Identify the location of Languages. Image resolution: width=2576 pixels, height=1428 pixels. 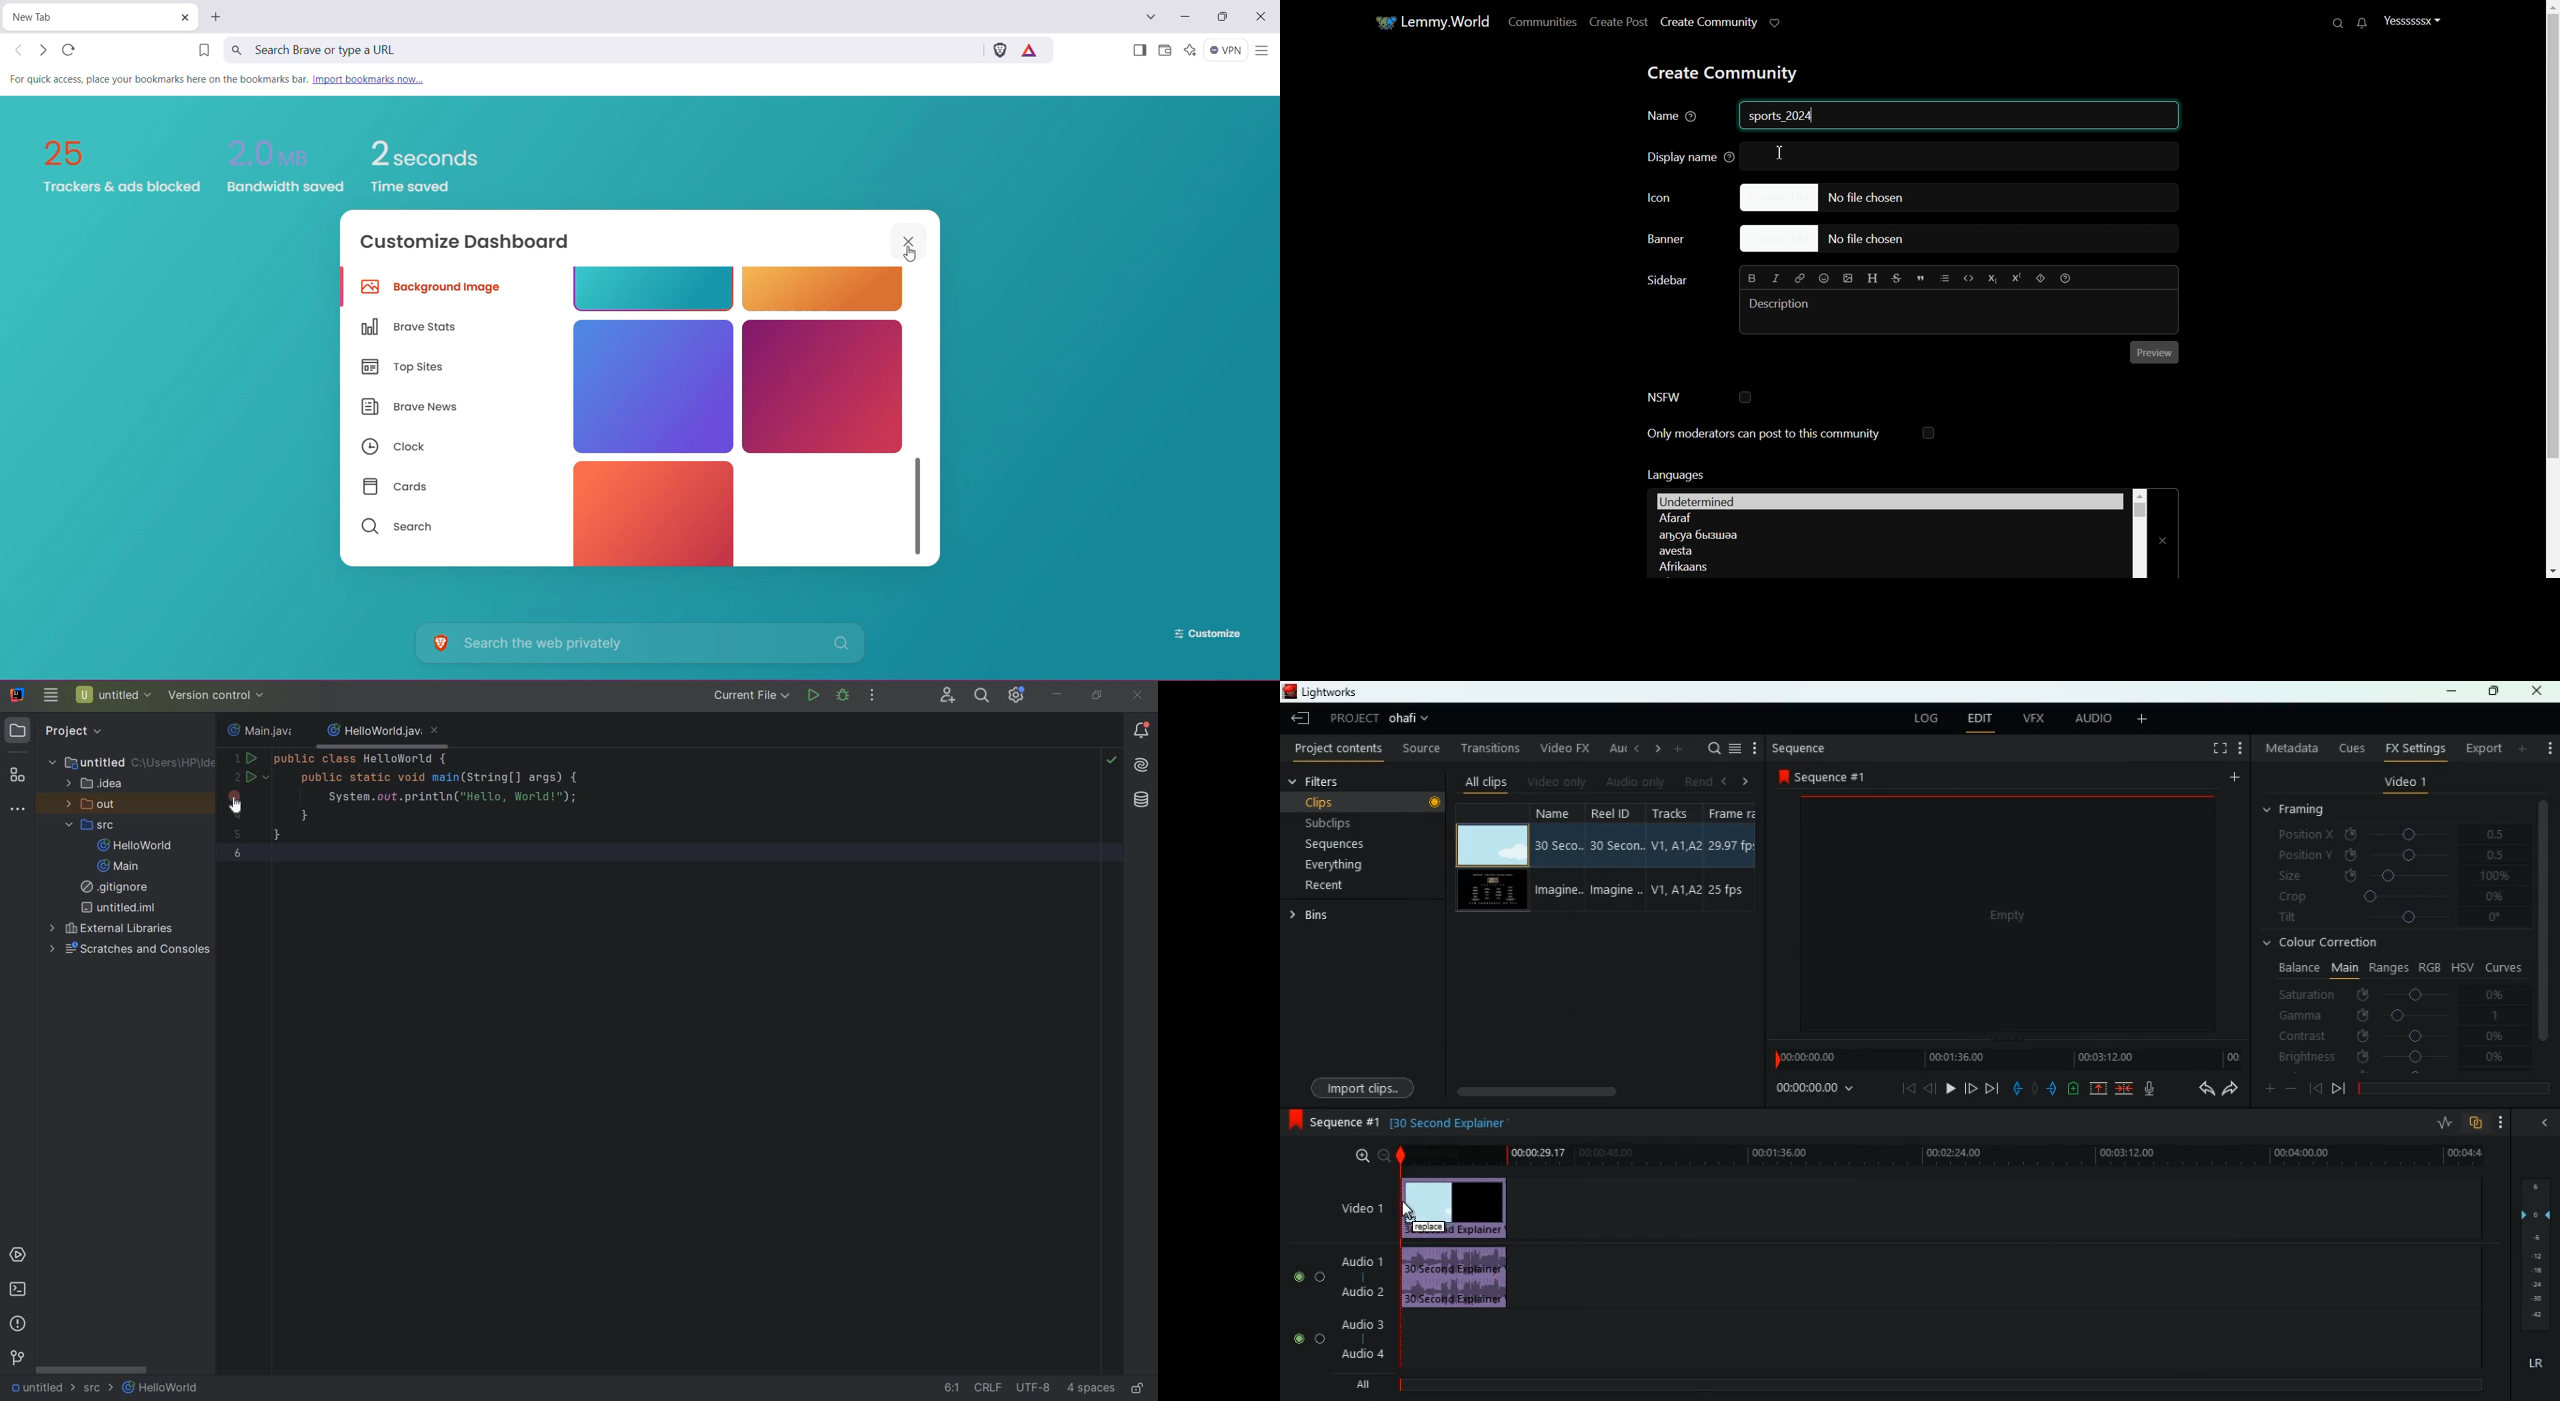
(1889, 501).